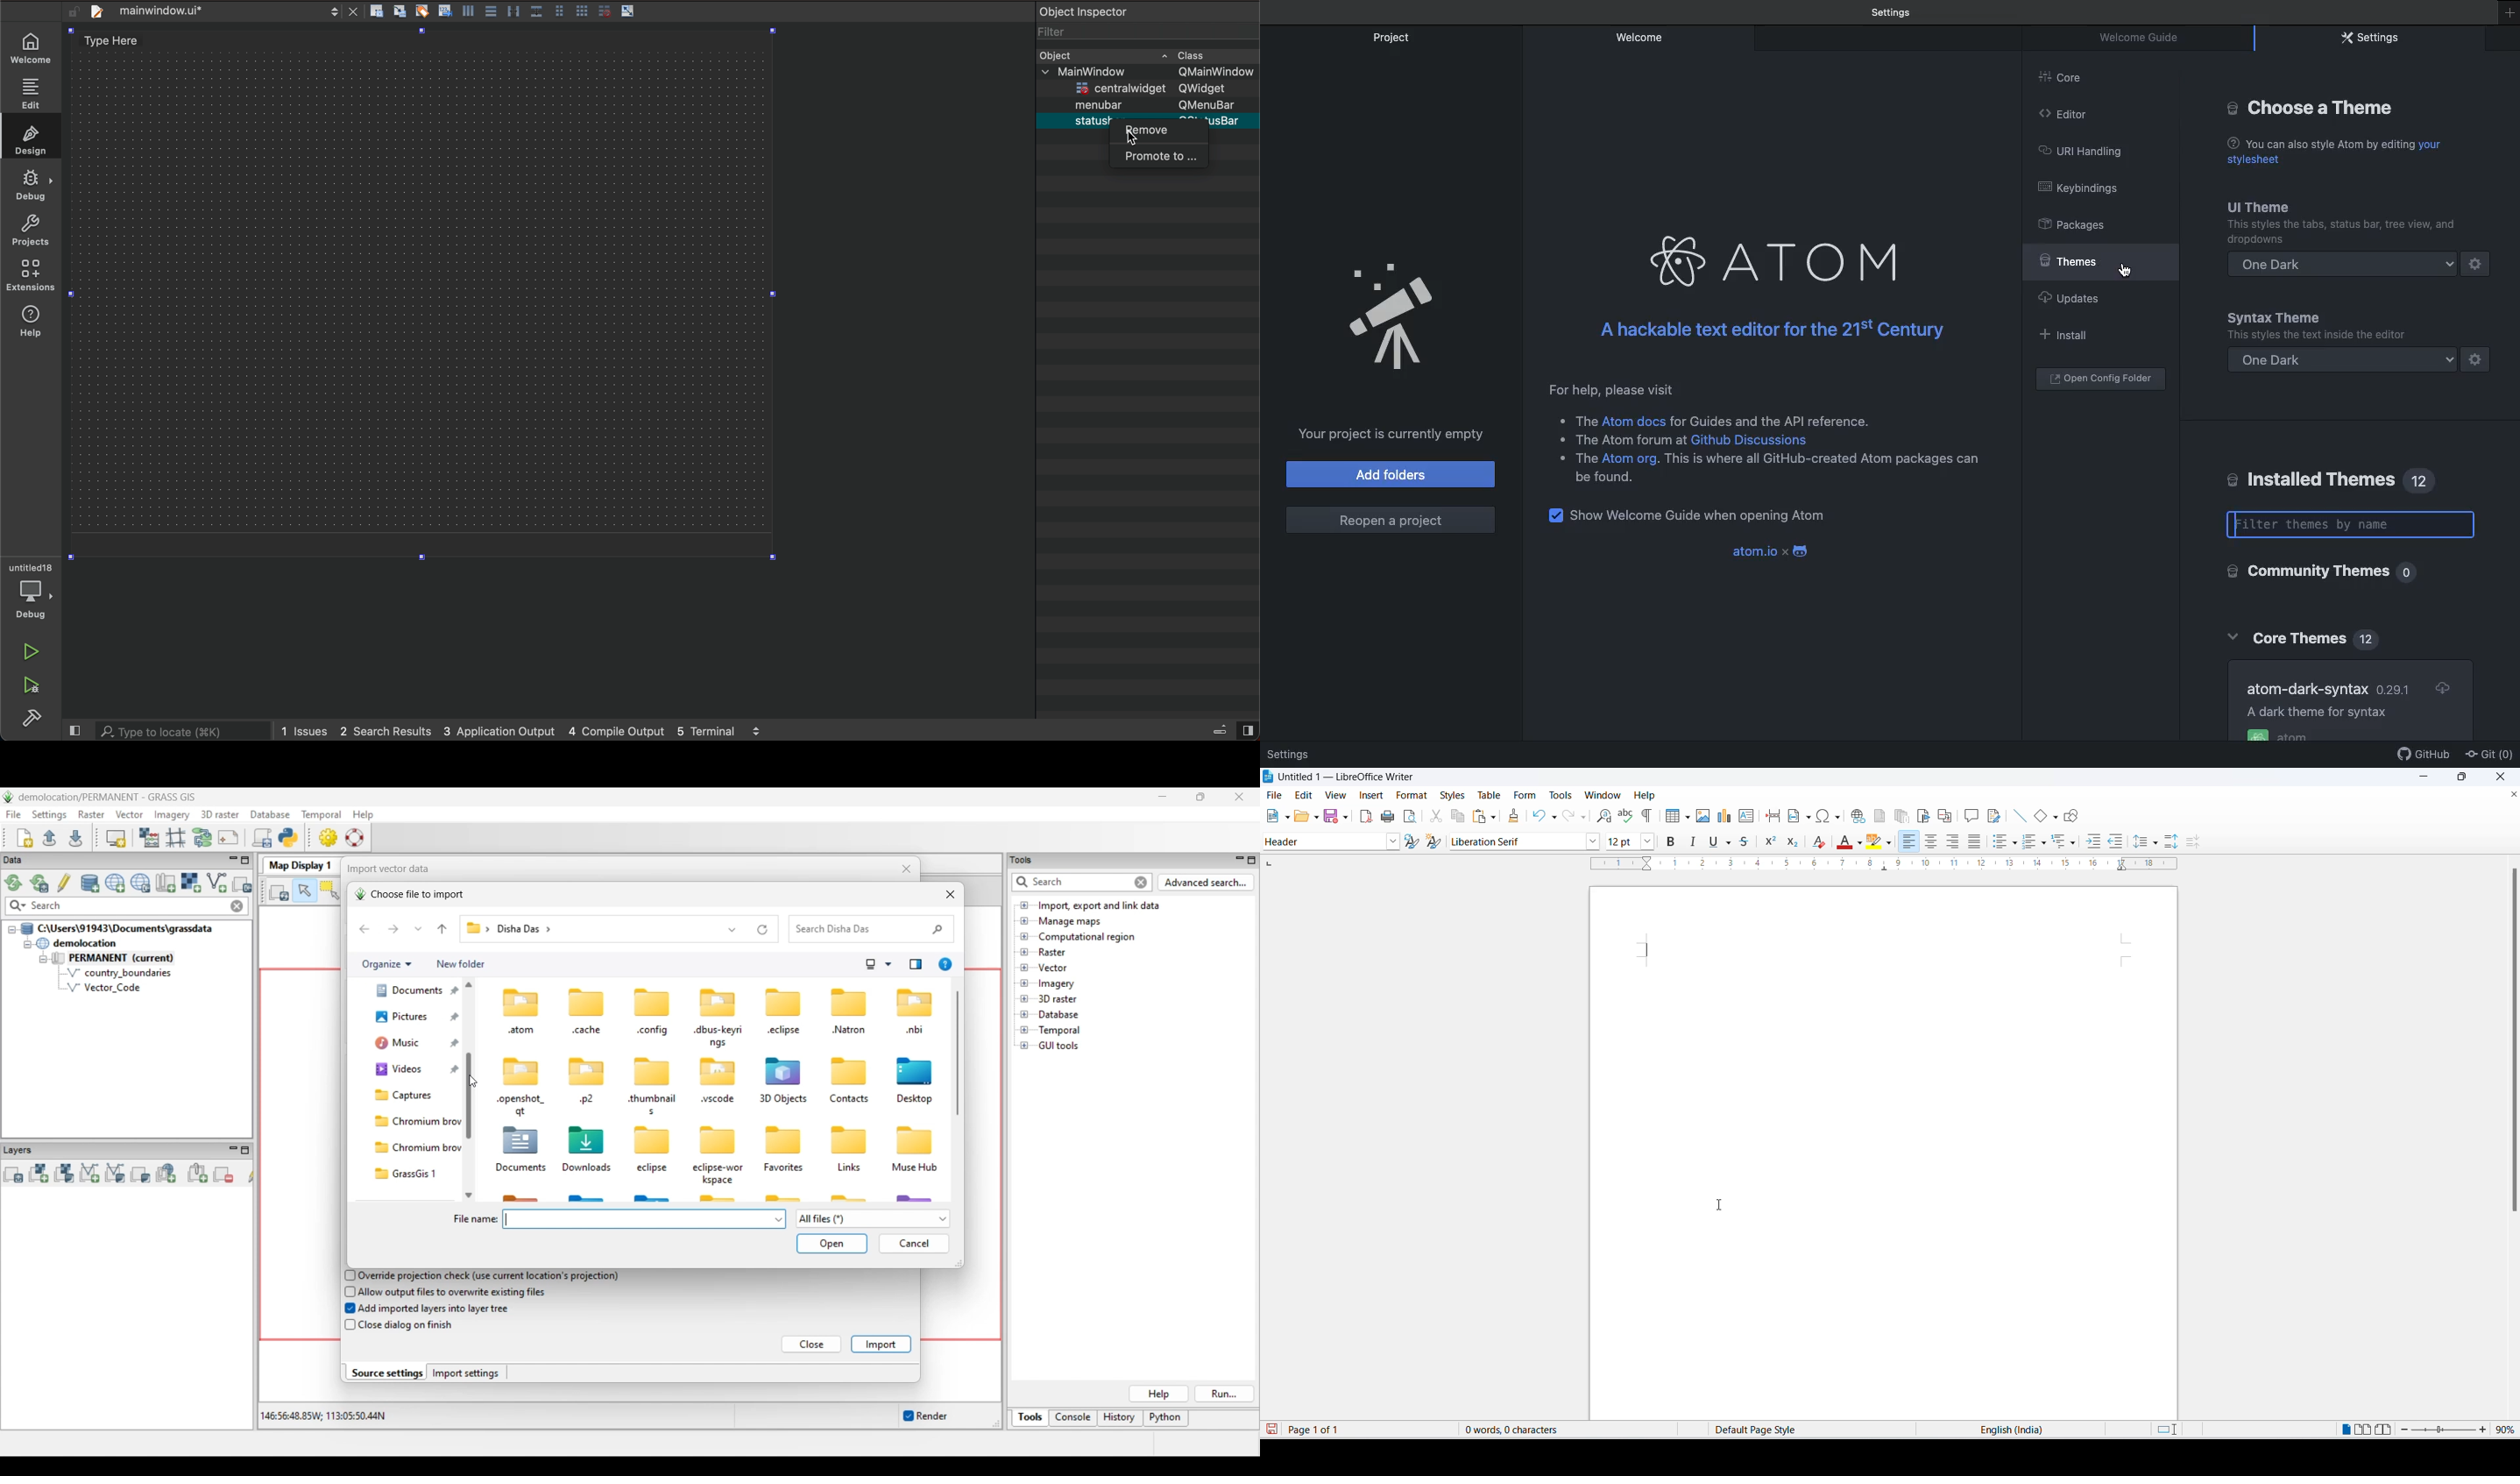  What do you see at coordinates (2374, 39) in the screenshot?
I see `Settings` at bounding box center [2374, 39].